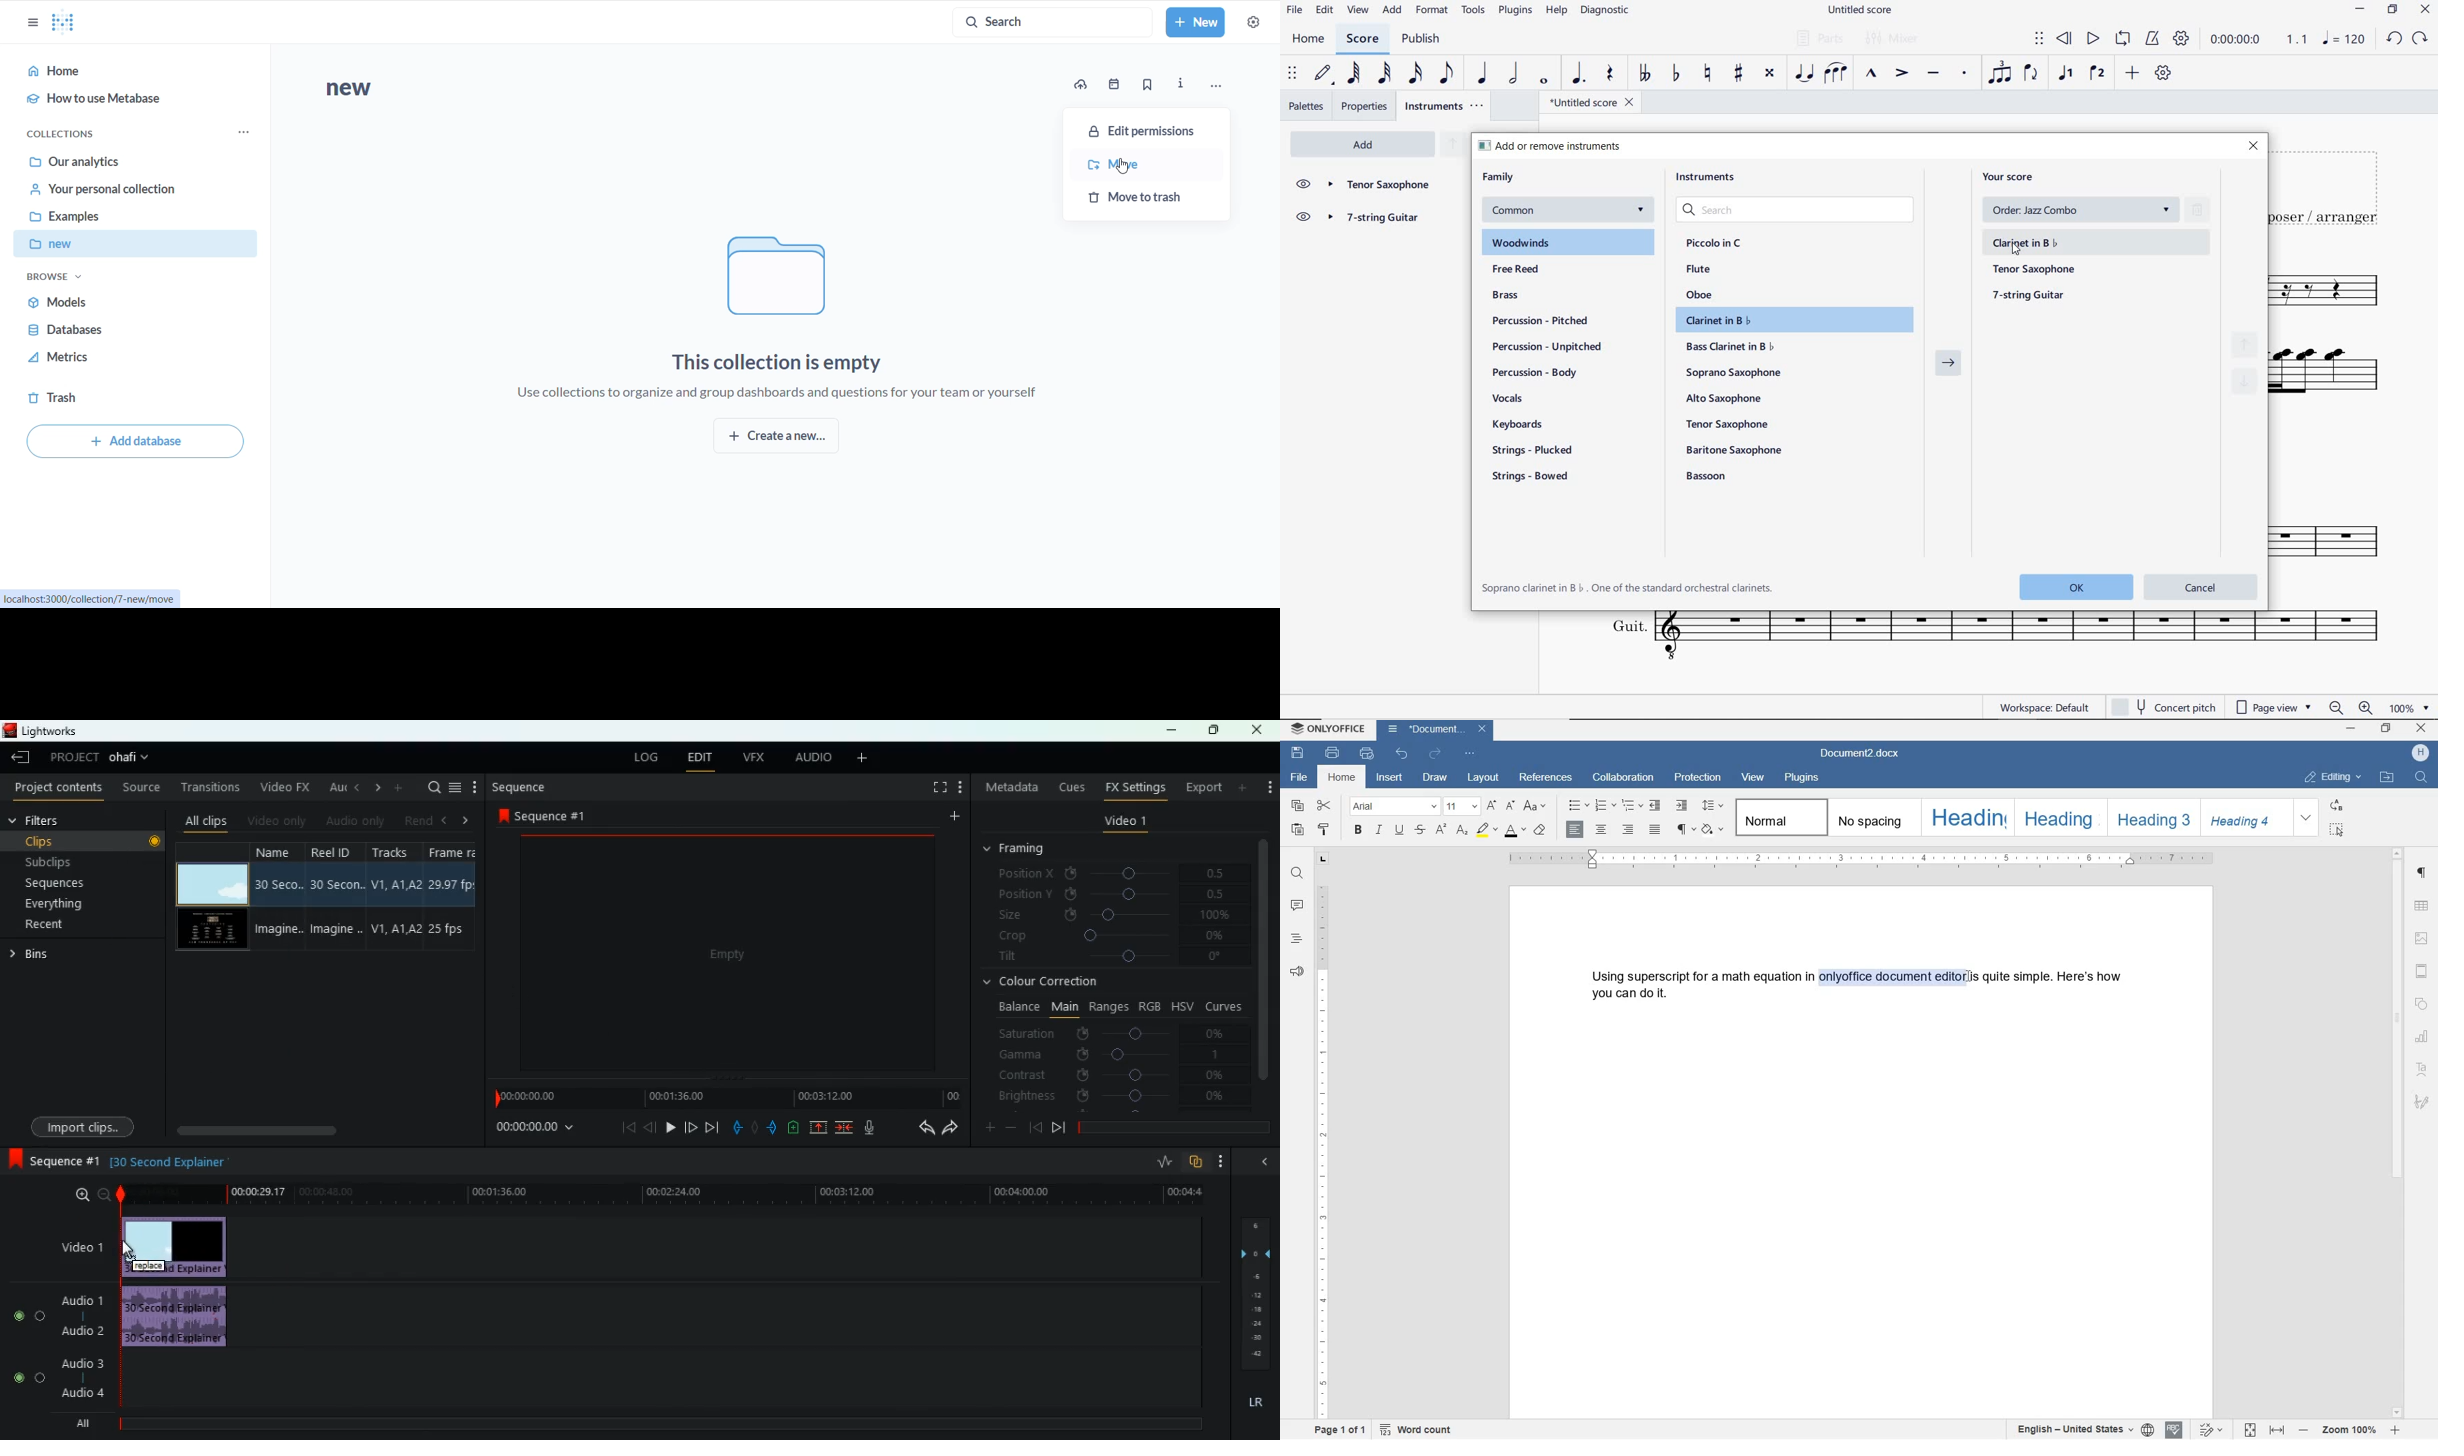 This screenshot has width=2464, height=1456. What do you see at coordinates (2423, 906) in the screenshot?
I see `table` at bounding box center [2423, 906].